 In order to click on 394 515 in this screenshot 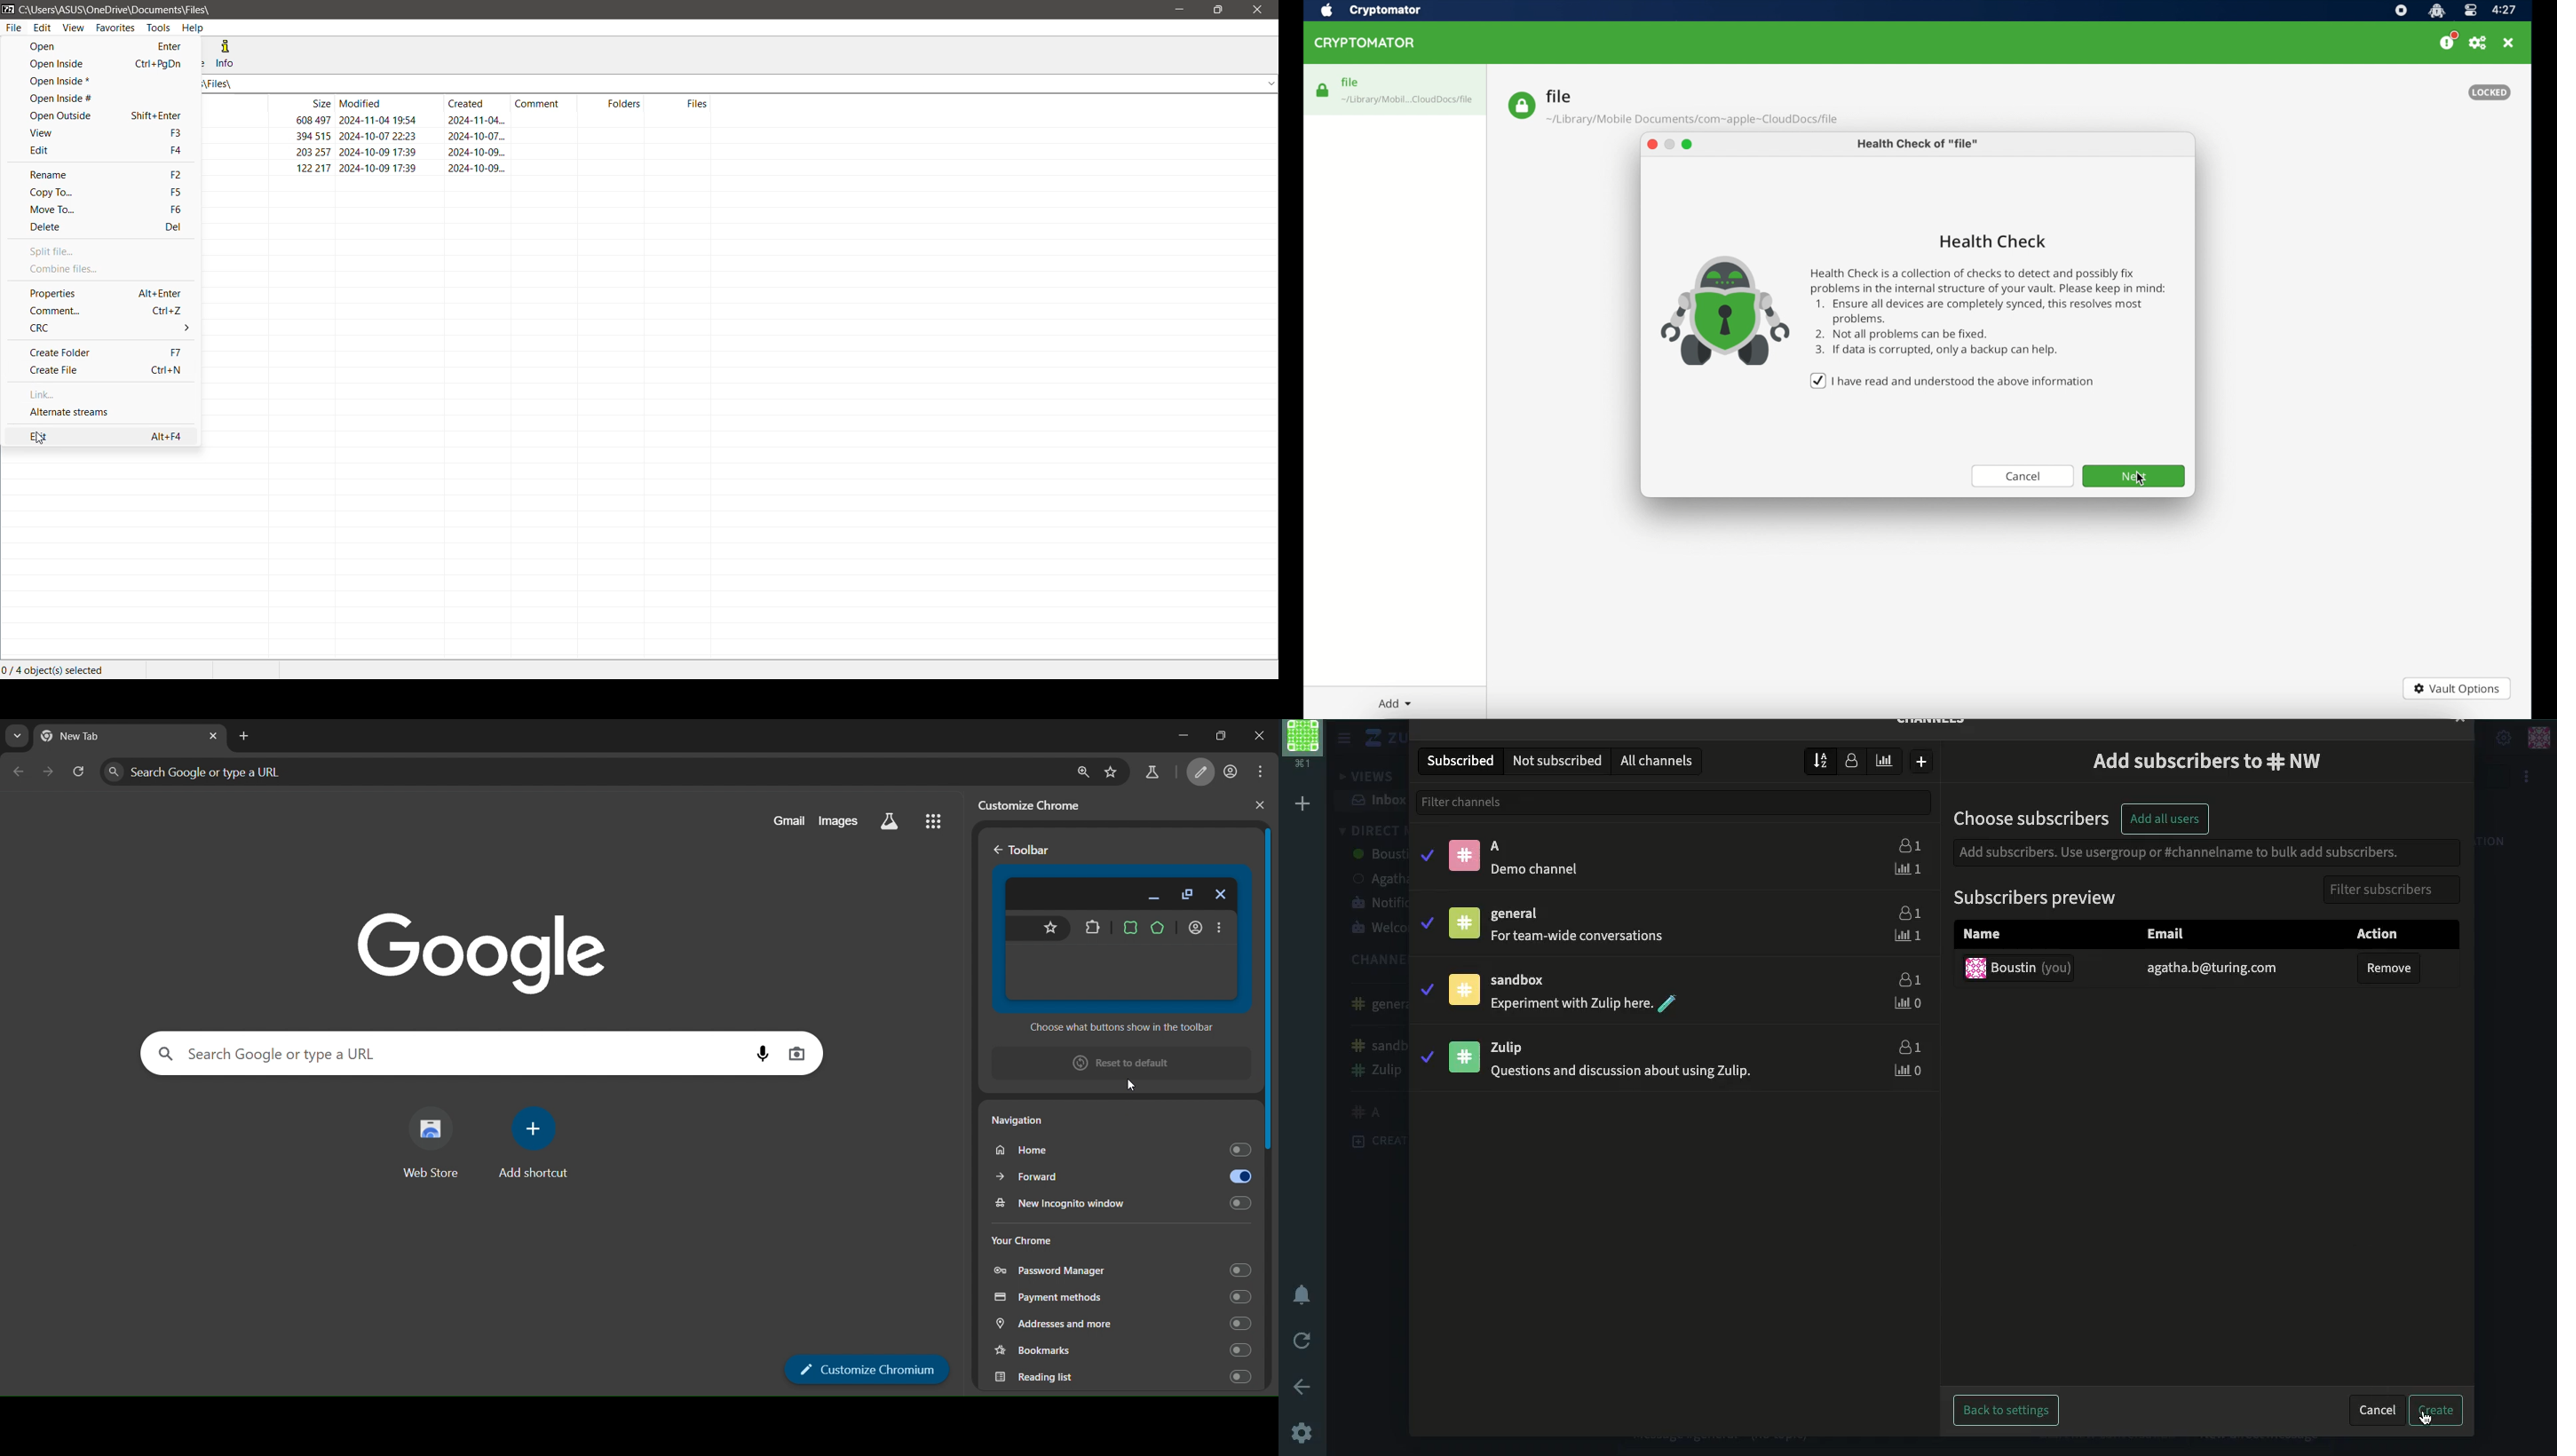, I will do `click(307, 135)`.